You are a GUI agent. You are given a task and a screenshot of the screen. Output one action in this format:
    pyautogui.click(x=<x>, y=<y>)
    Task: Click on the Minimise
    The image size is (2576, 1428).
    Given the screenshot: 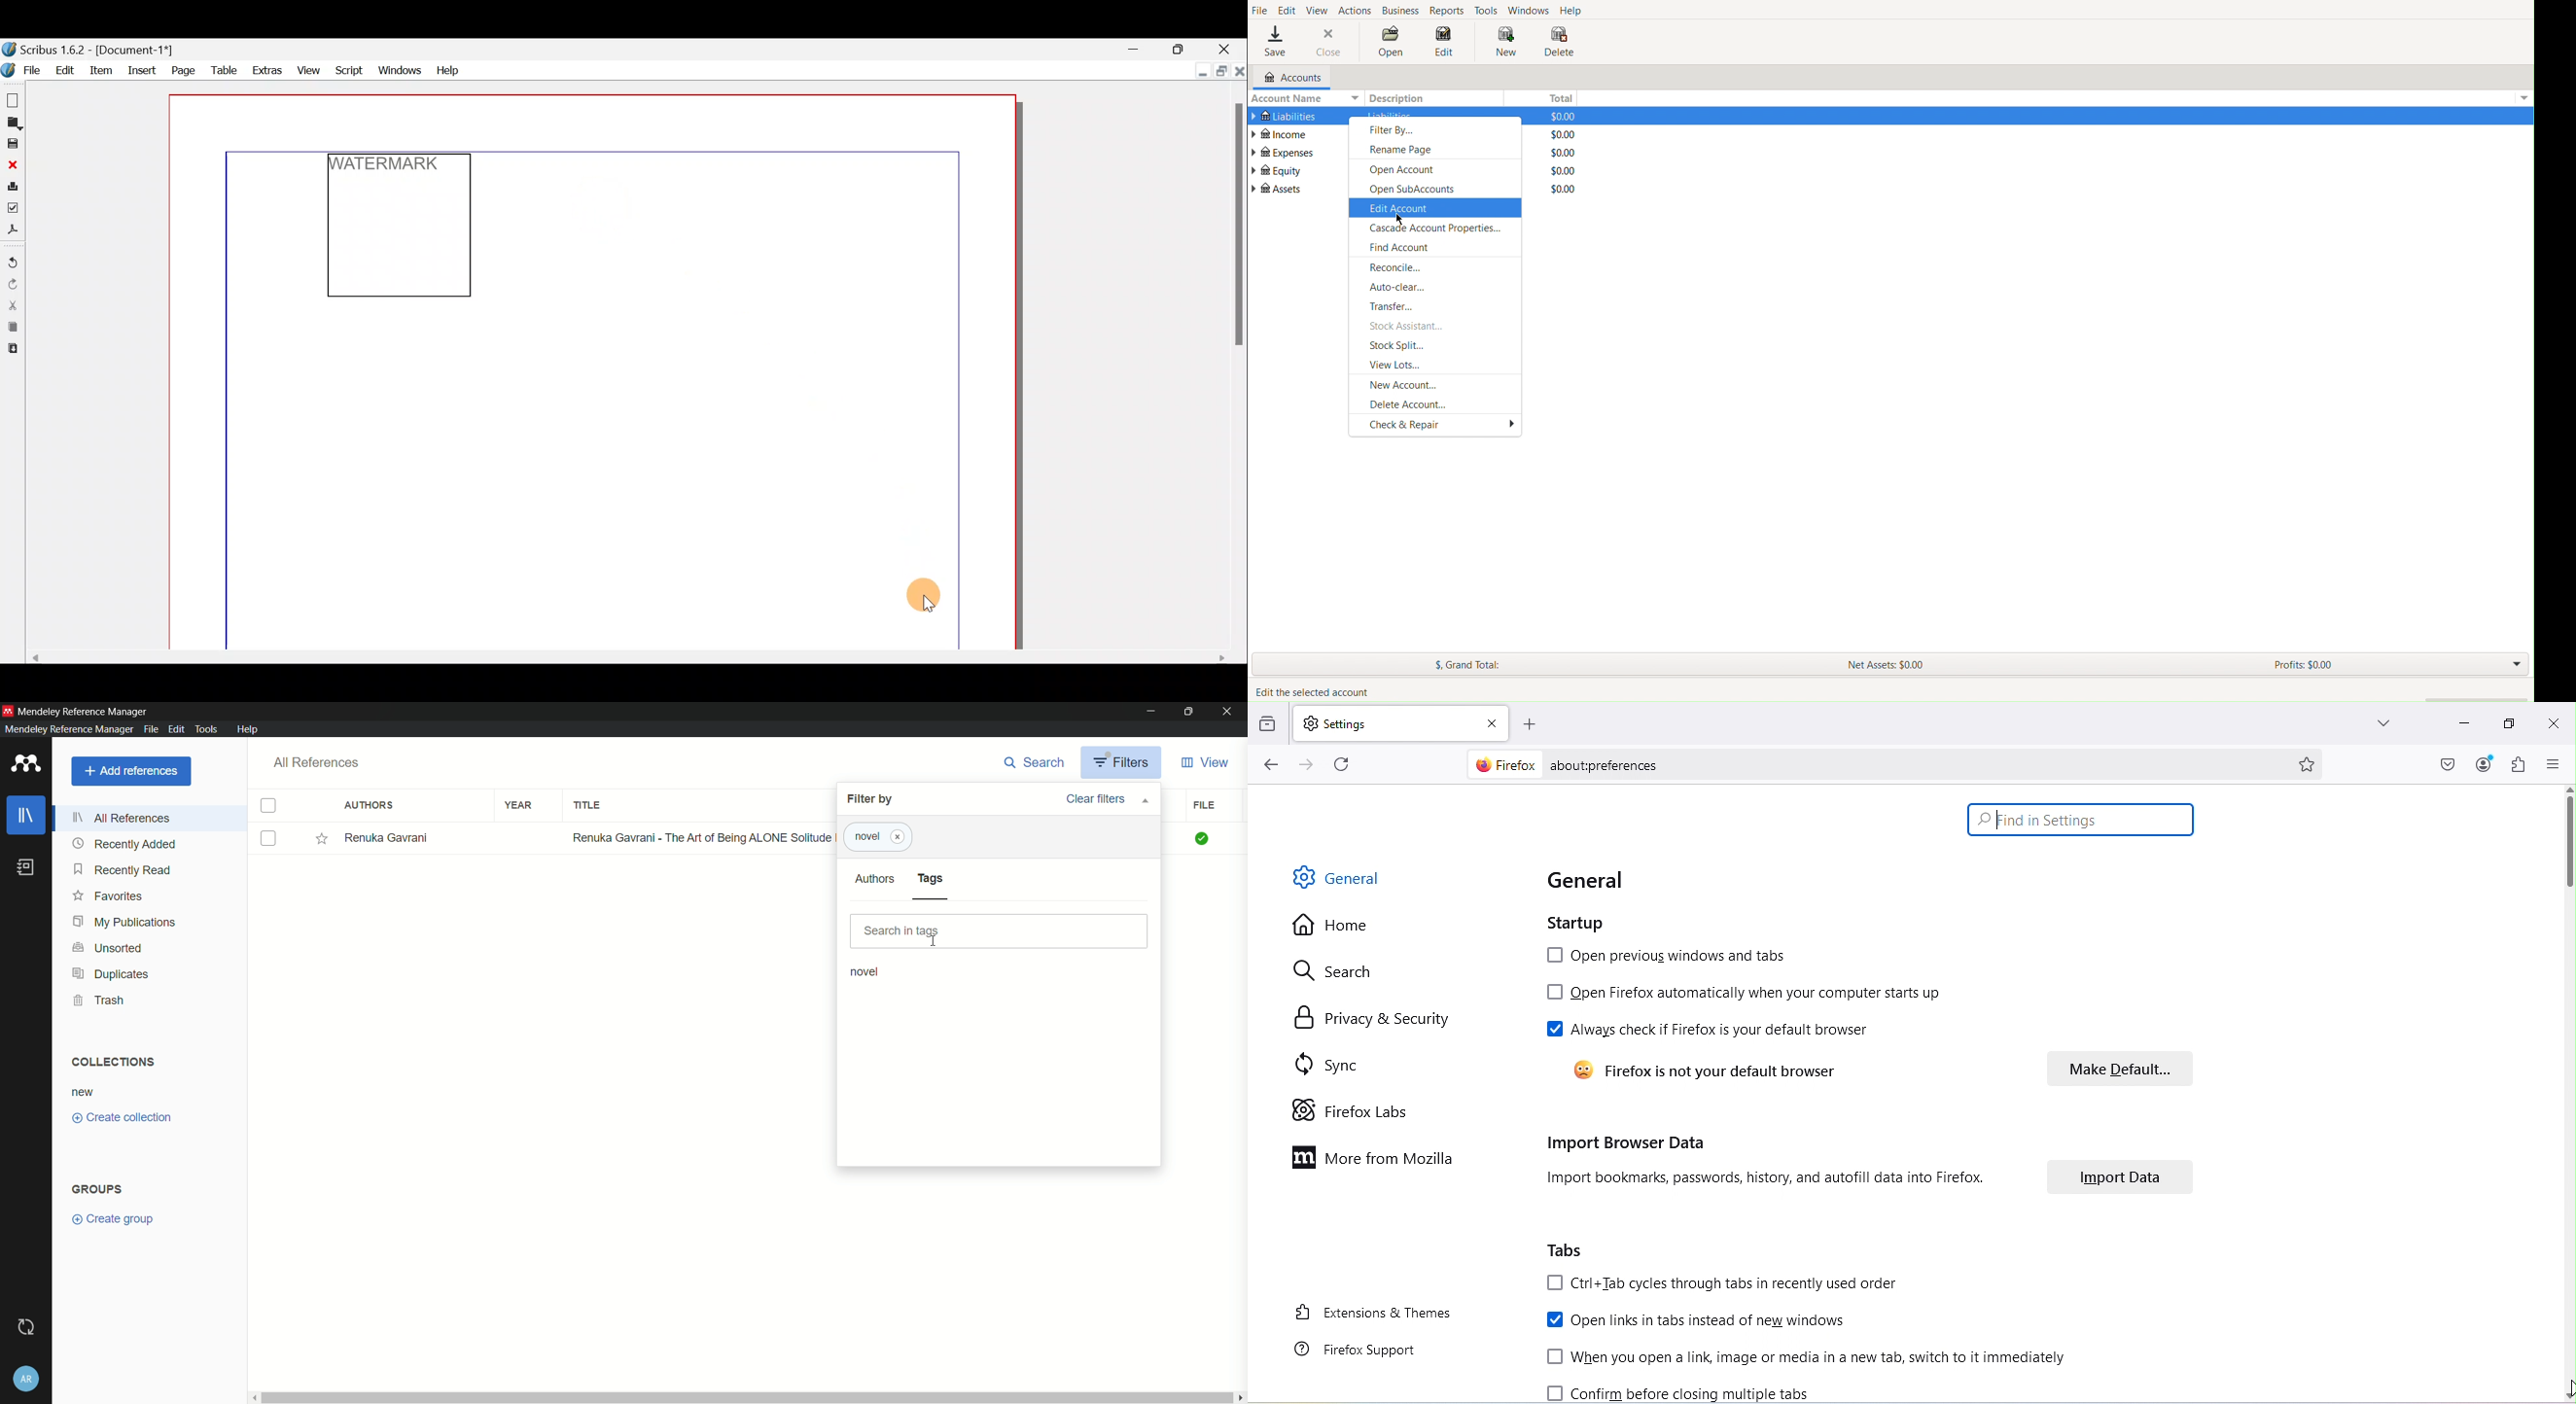 What is the action you would take?
    pyautogui.click(x=1137, y=47)
    